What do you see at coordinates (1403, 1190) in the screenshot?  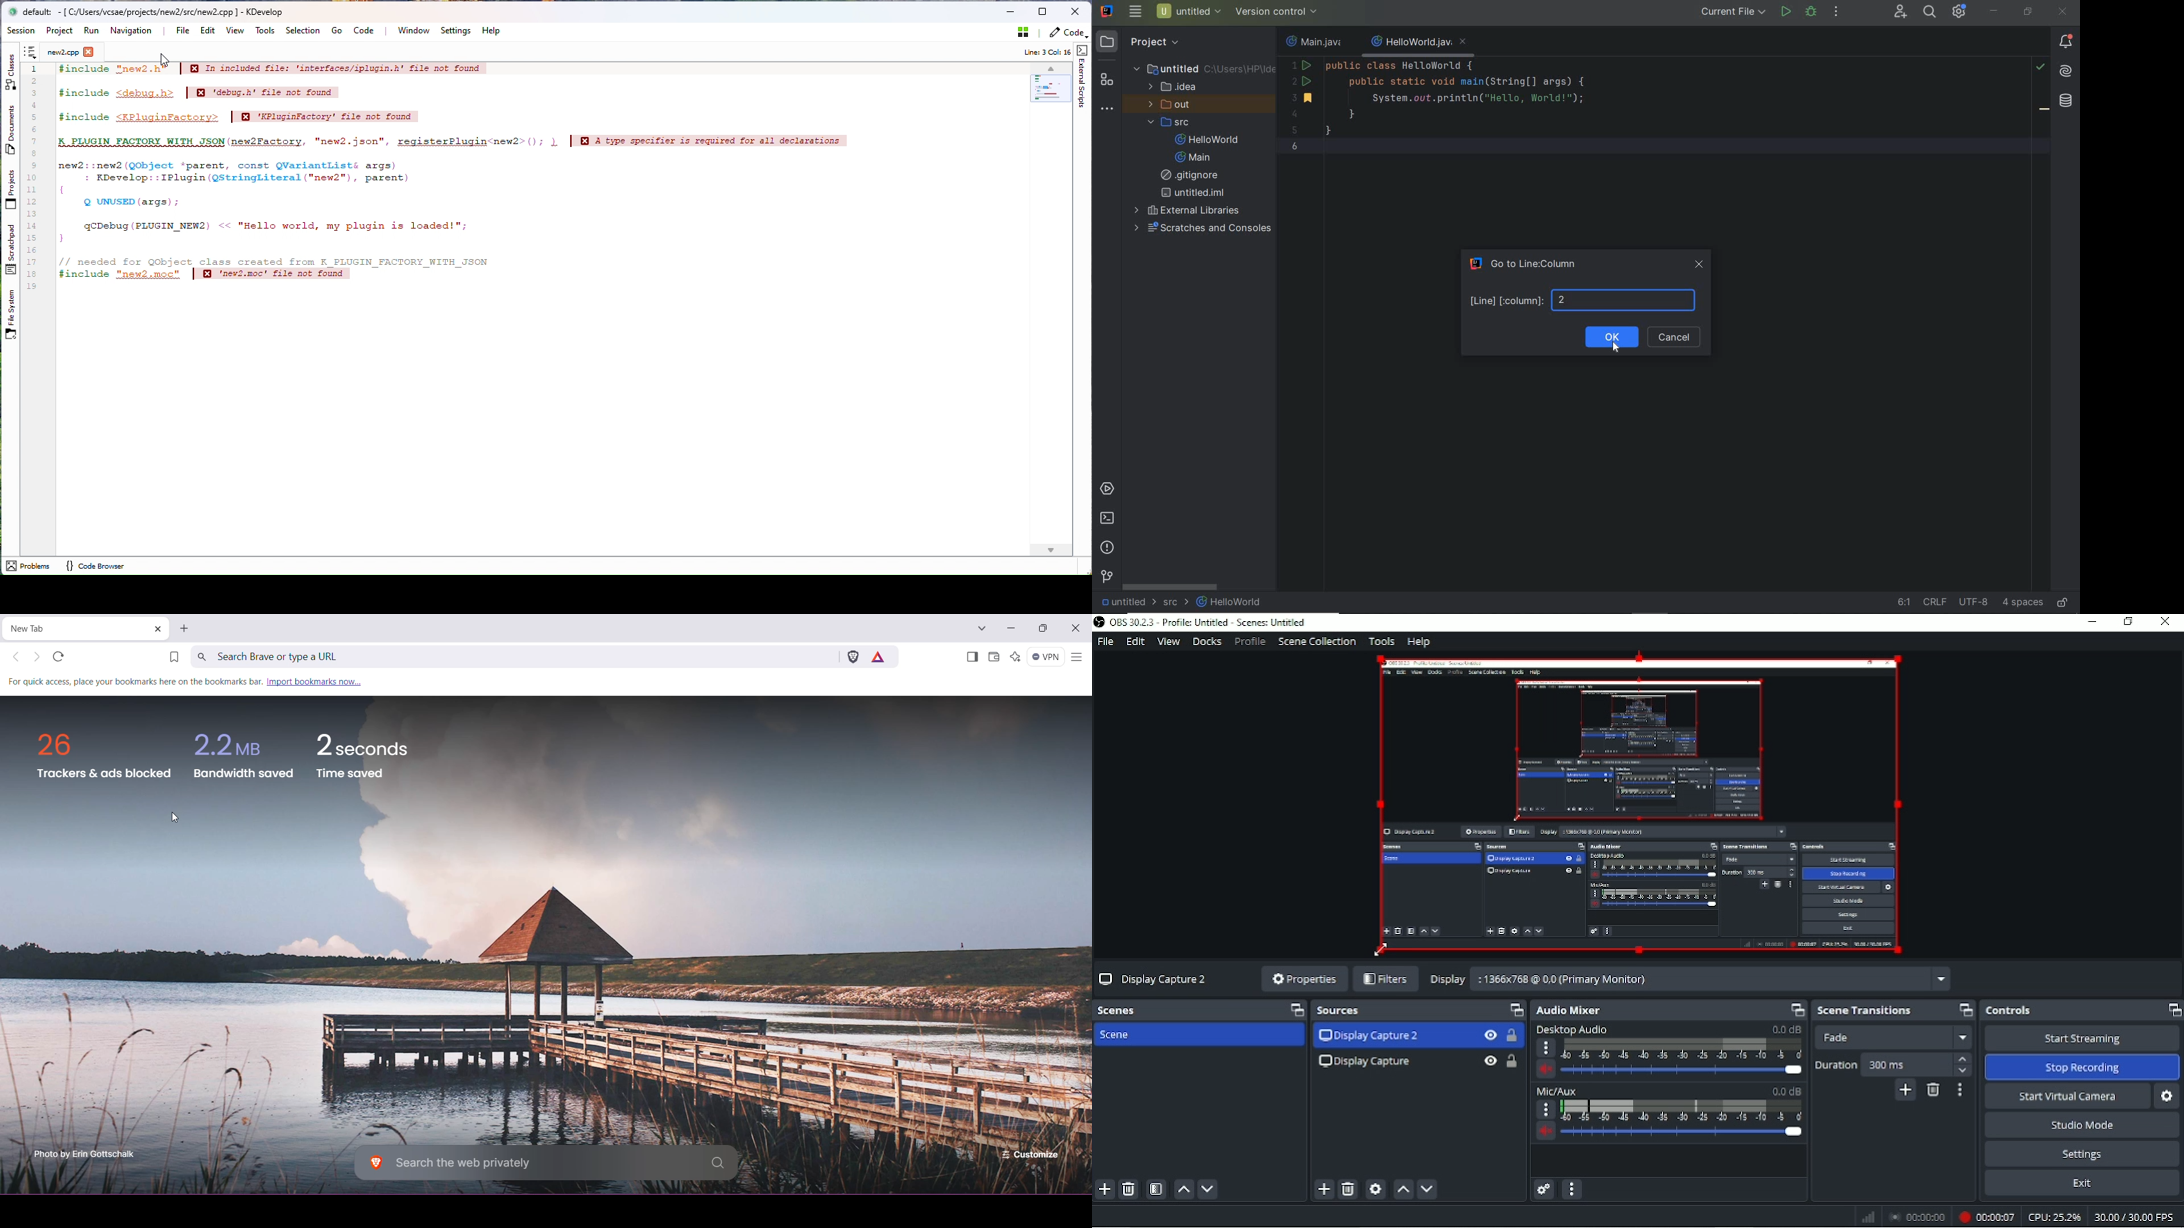 I see `Move source(s) up` at bounding box center [1403, 1190].